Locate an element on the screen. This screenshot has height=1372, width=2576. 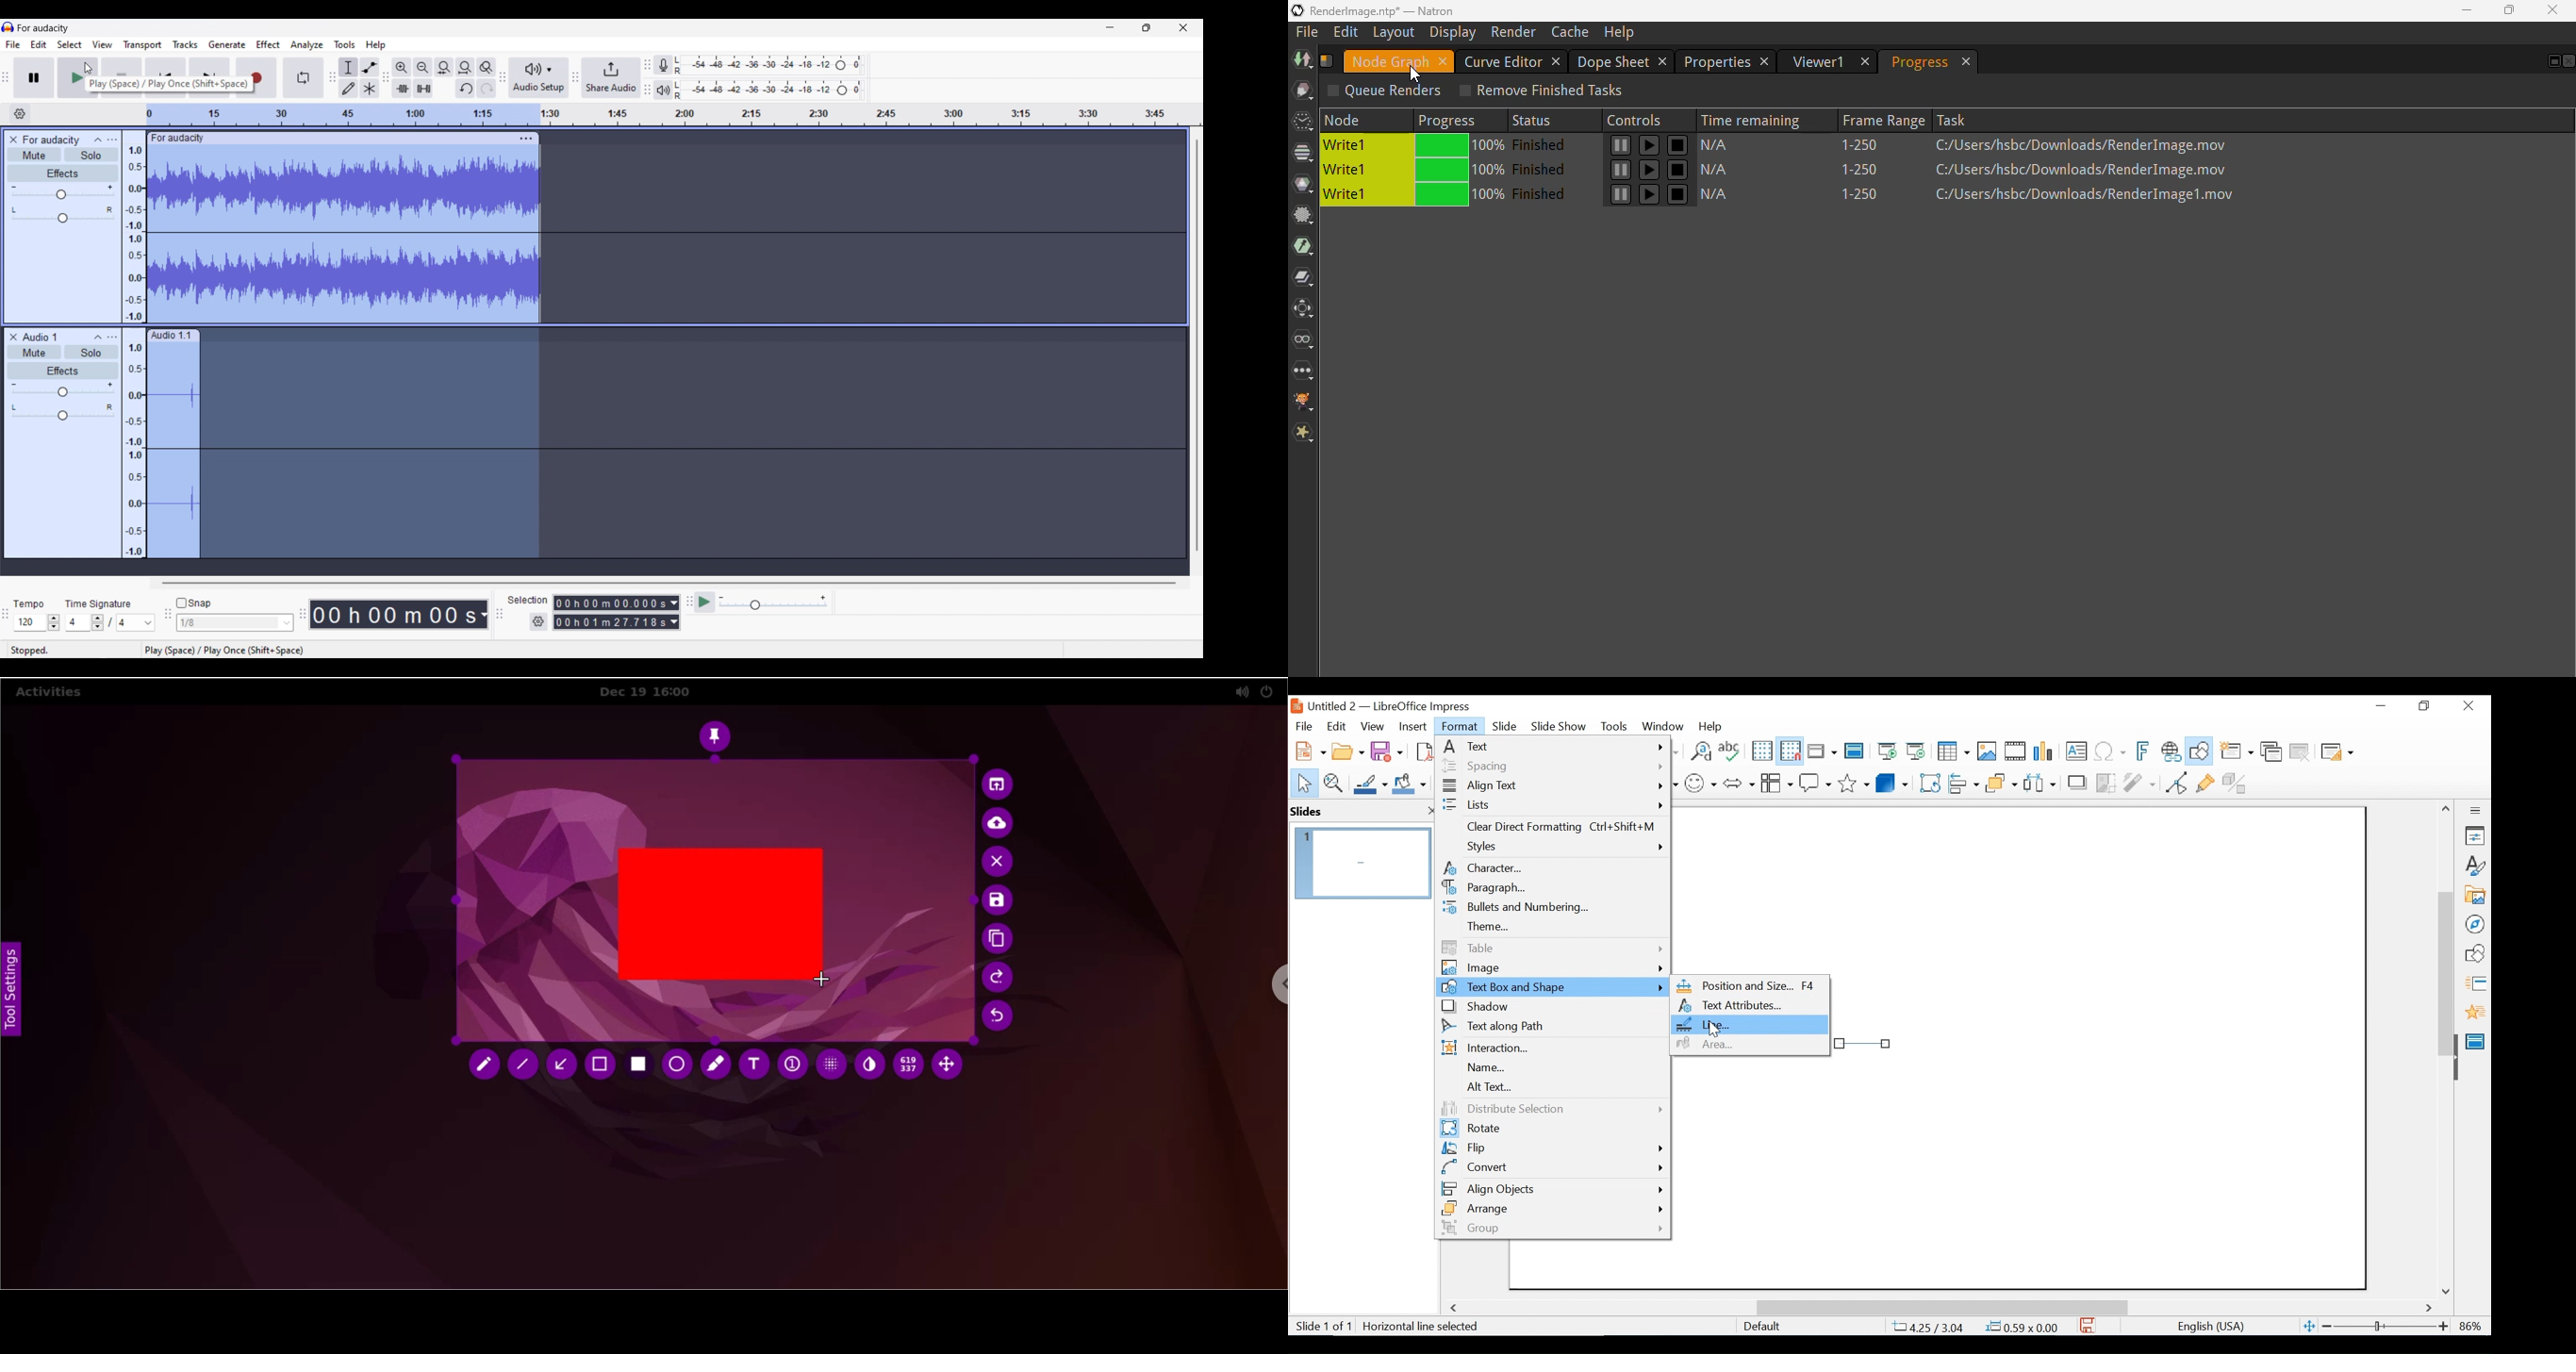
Insert Special Characters is located at coordinates (2110, 752).